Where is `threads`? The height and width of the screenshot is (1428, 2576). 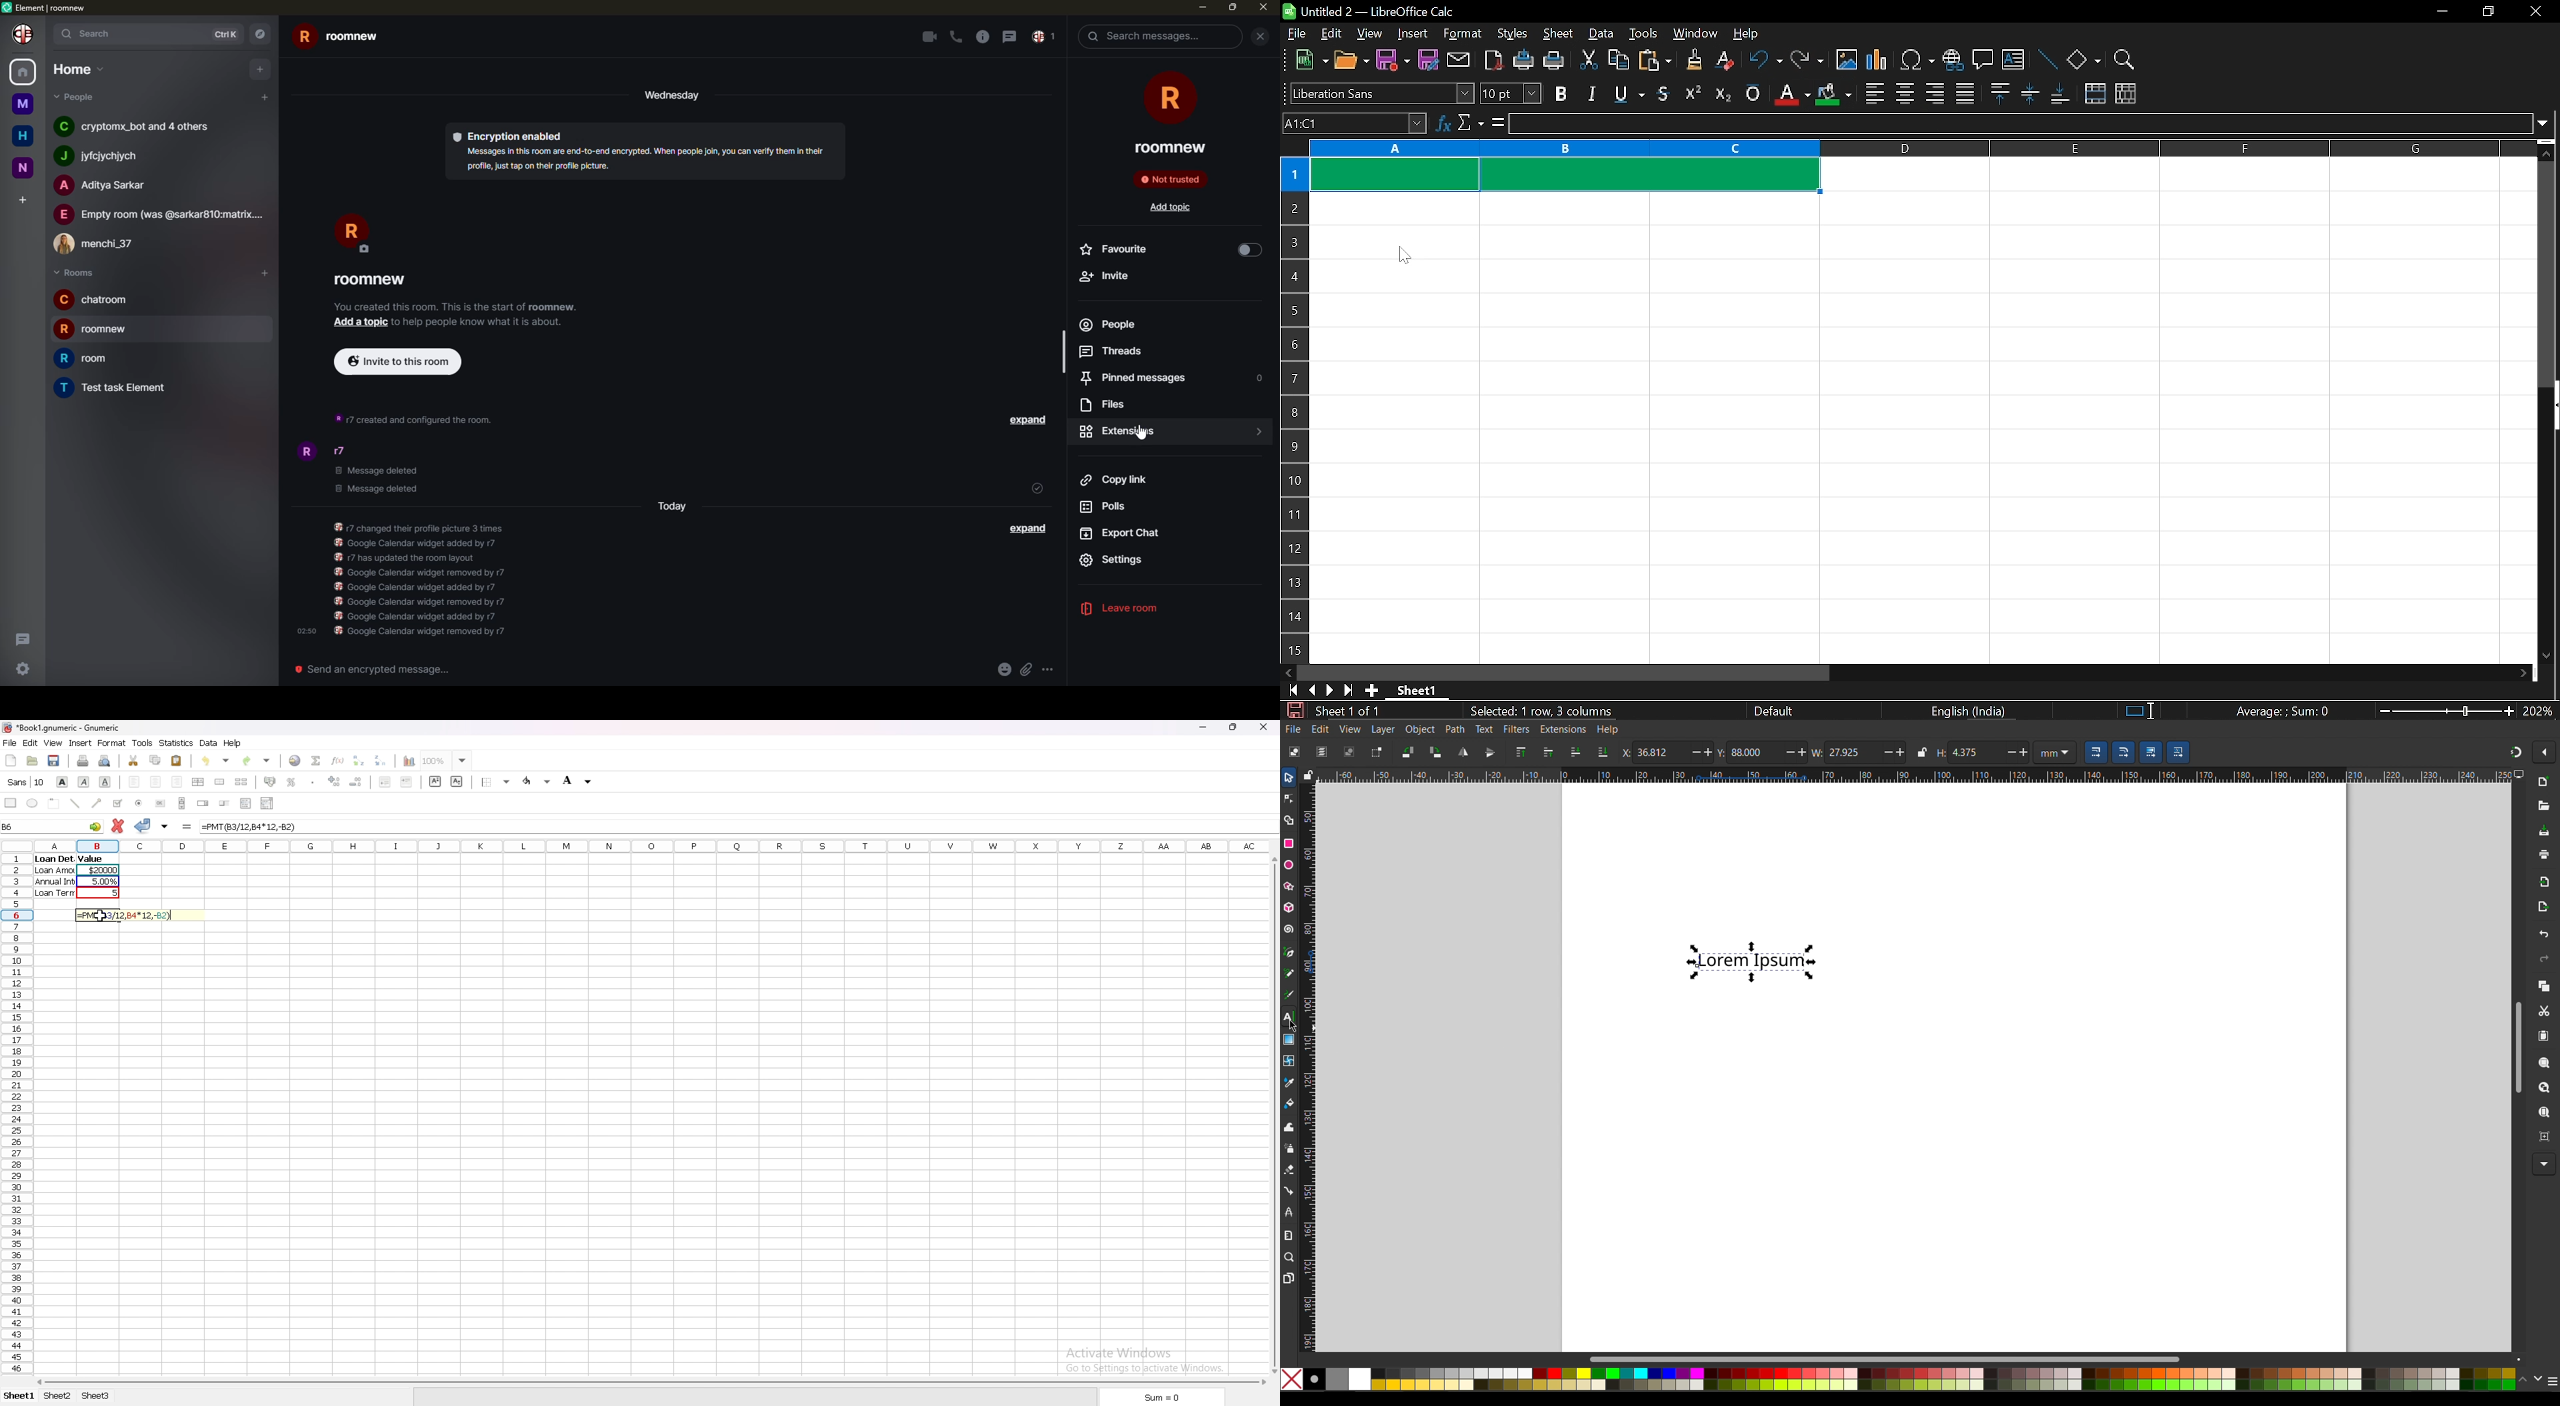
threads is located at coordinates (21, 637).